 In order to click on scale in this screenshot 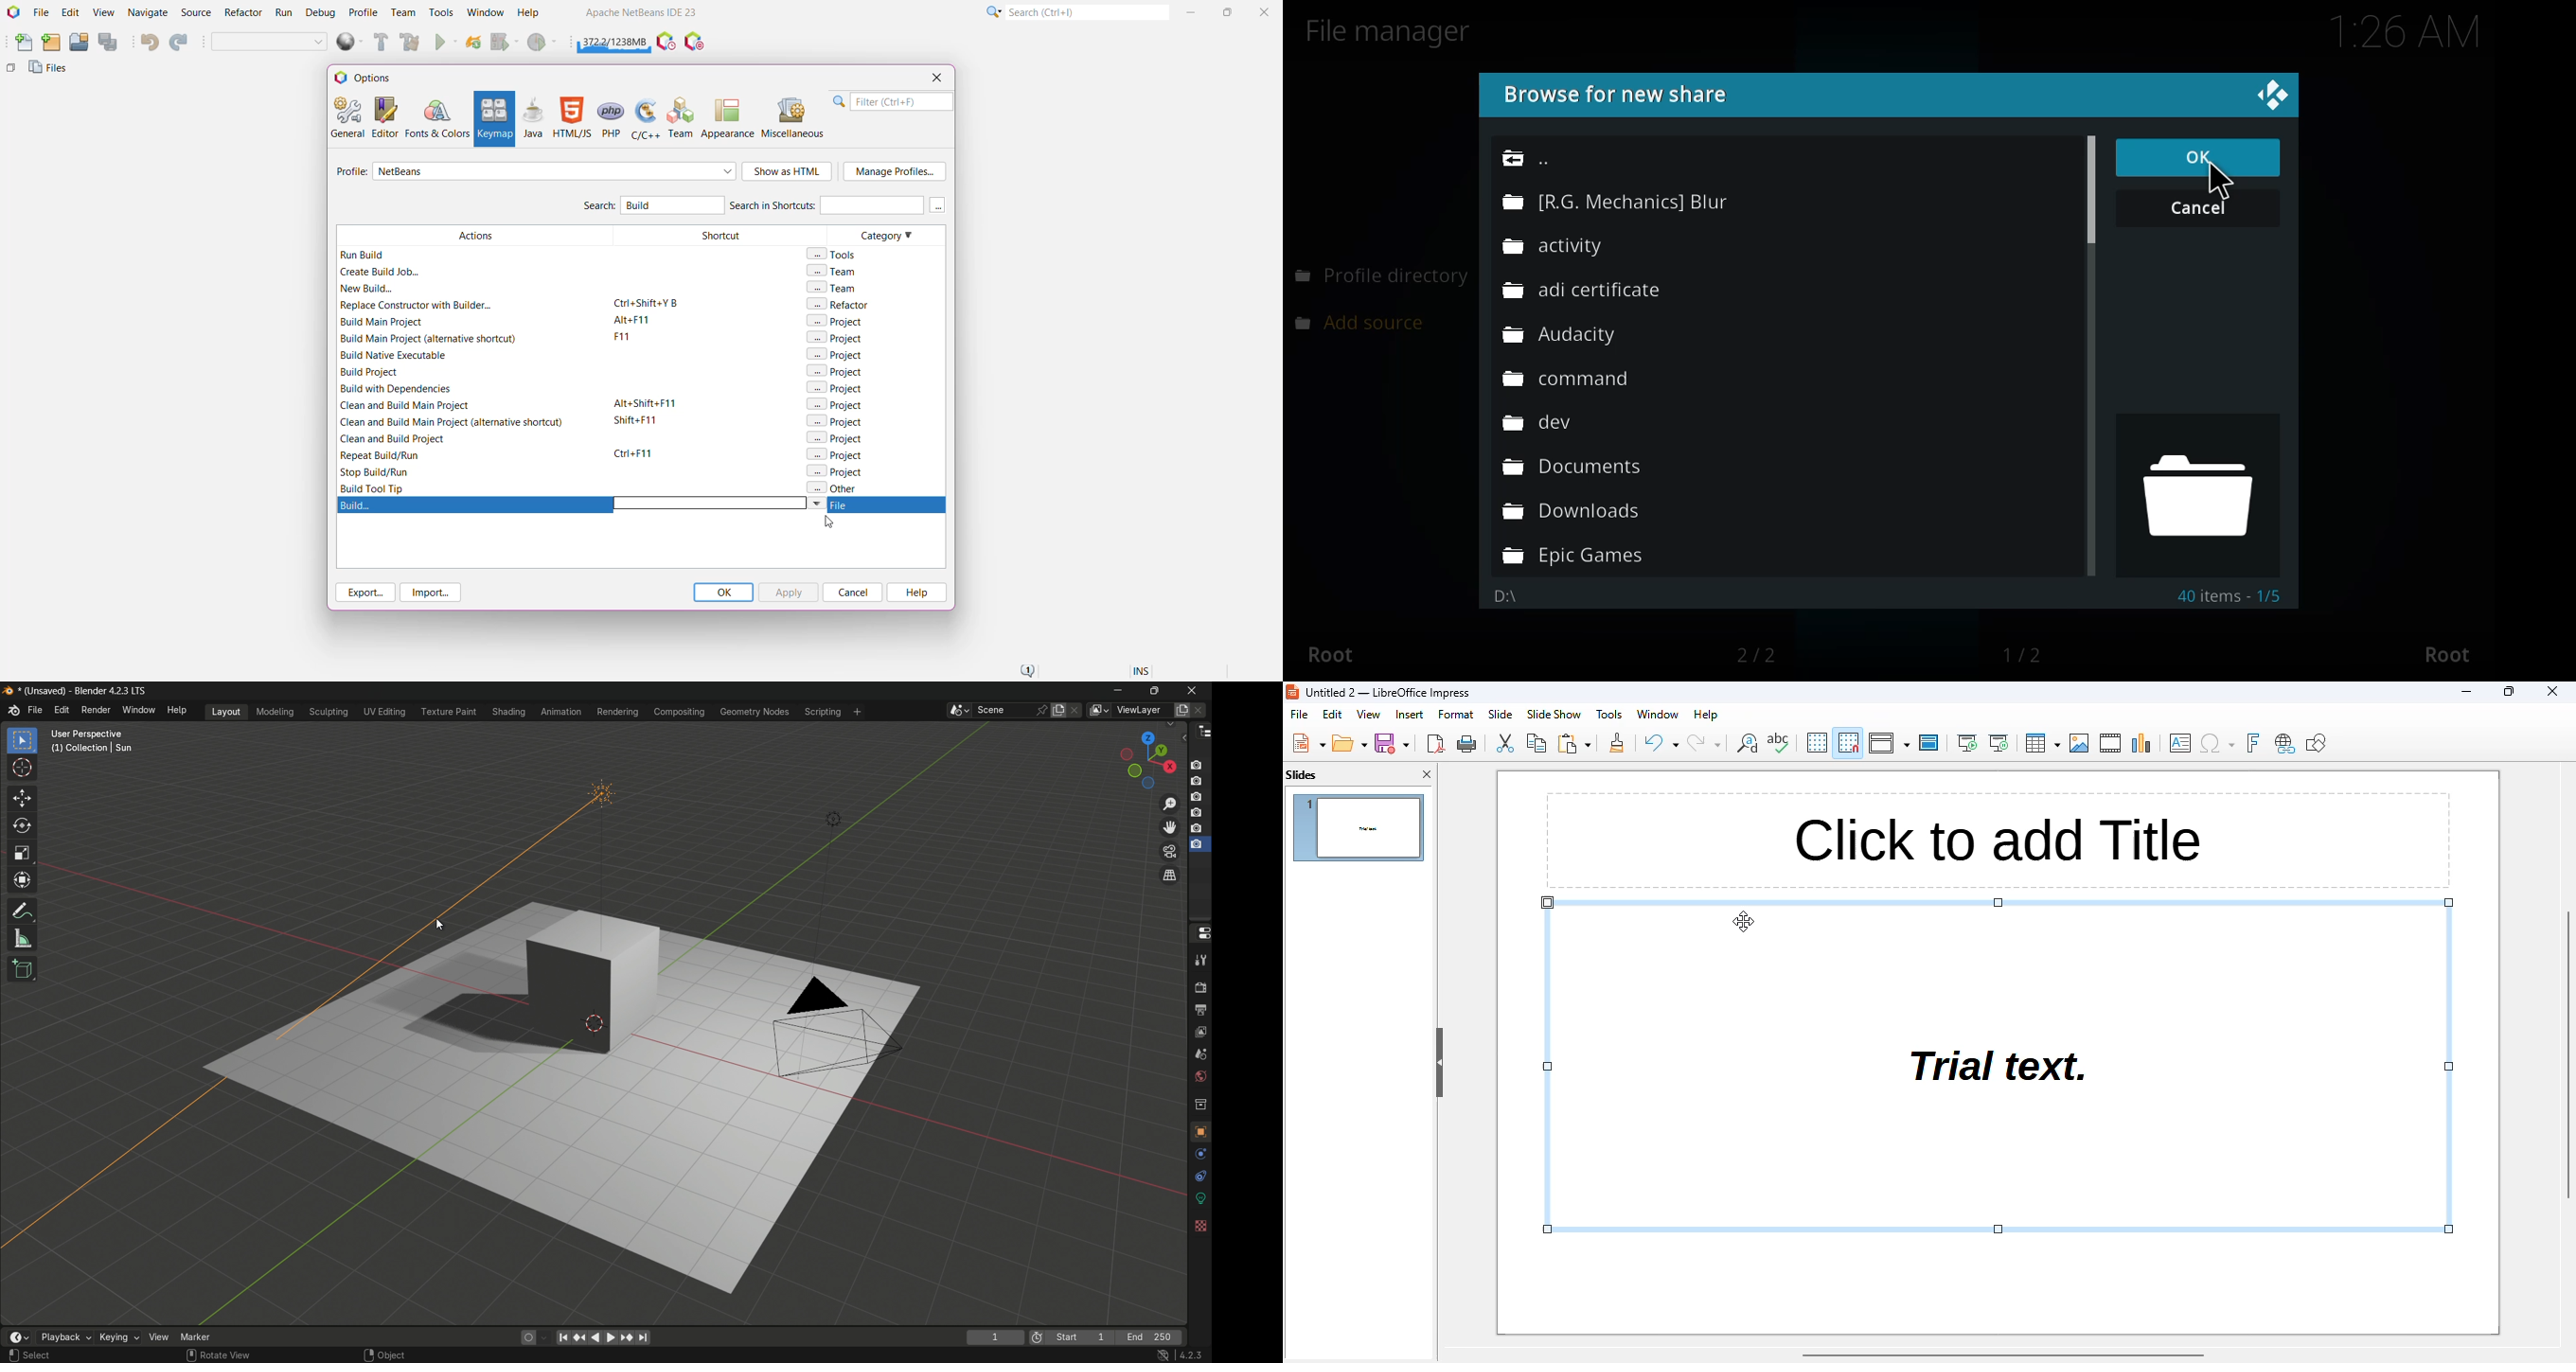, I will do `click(21, 854)`.